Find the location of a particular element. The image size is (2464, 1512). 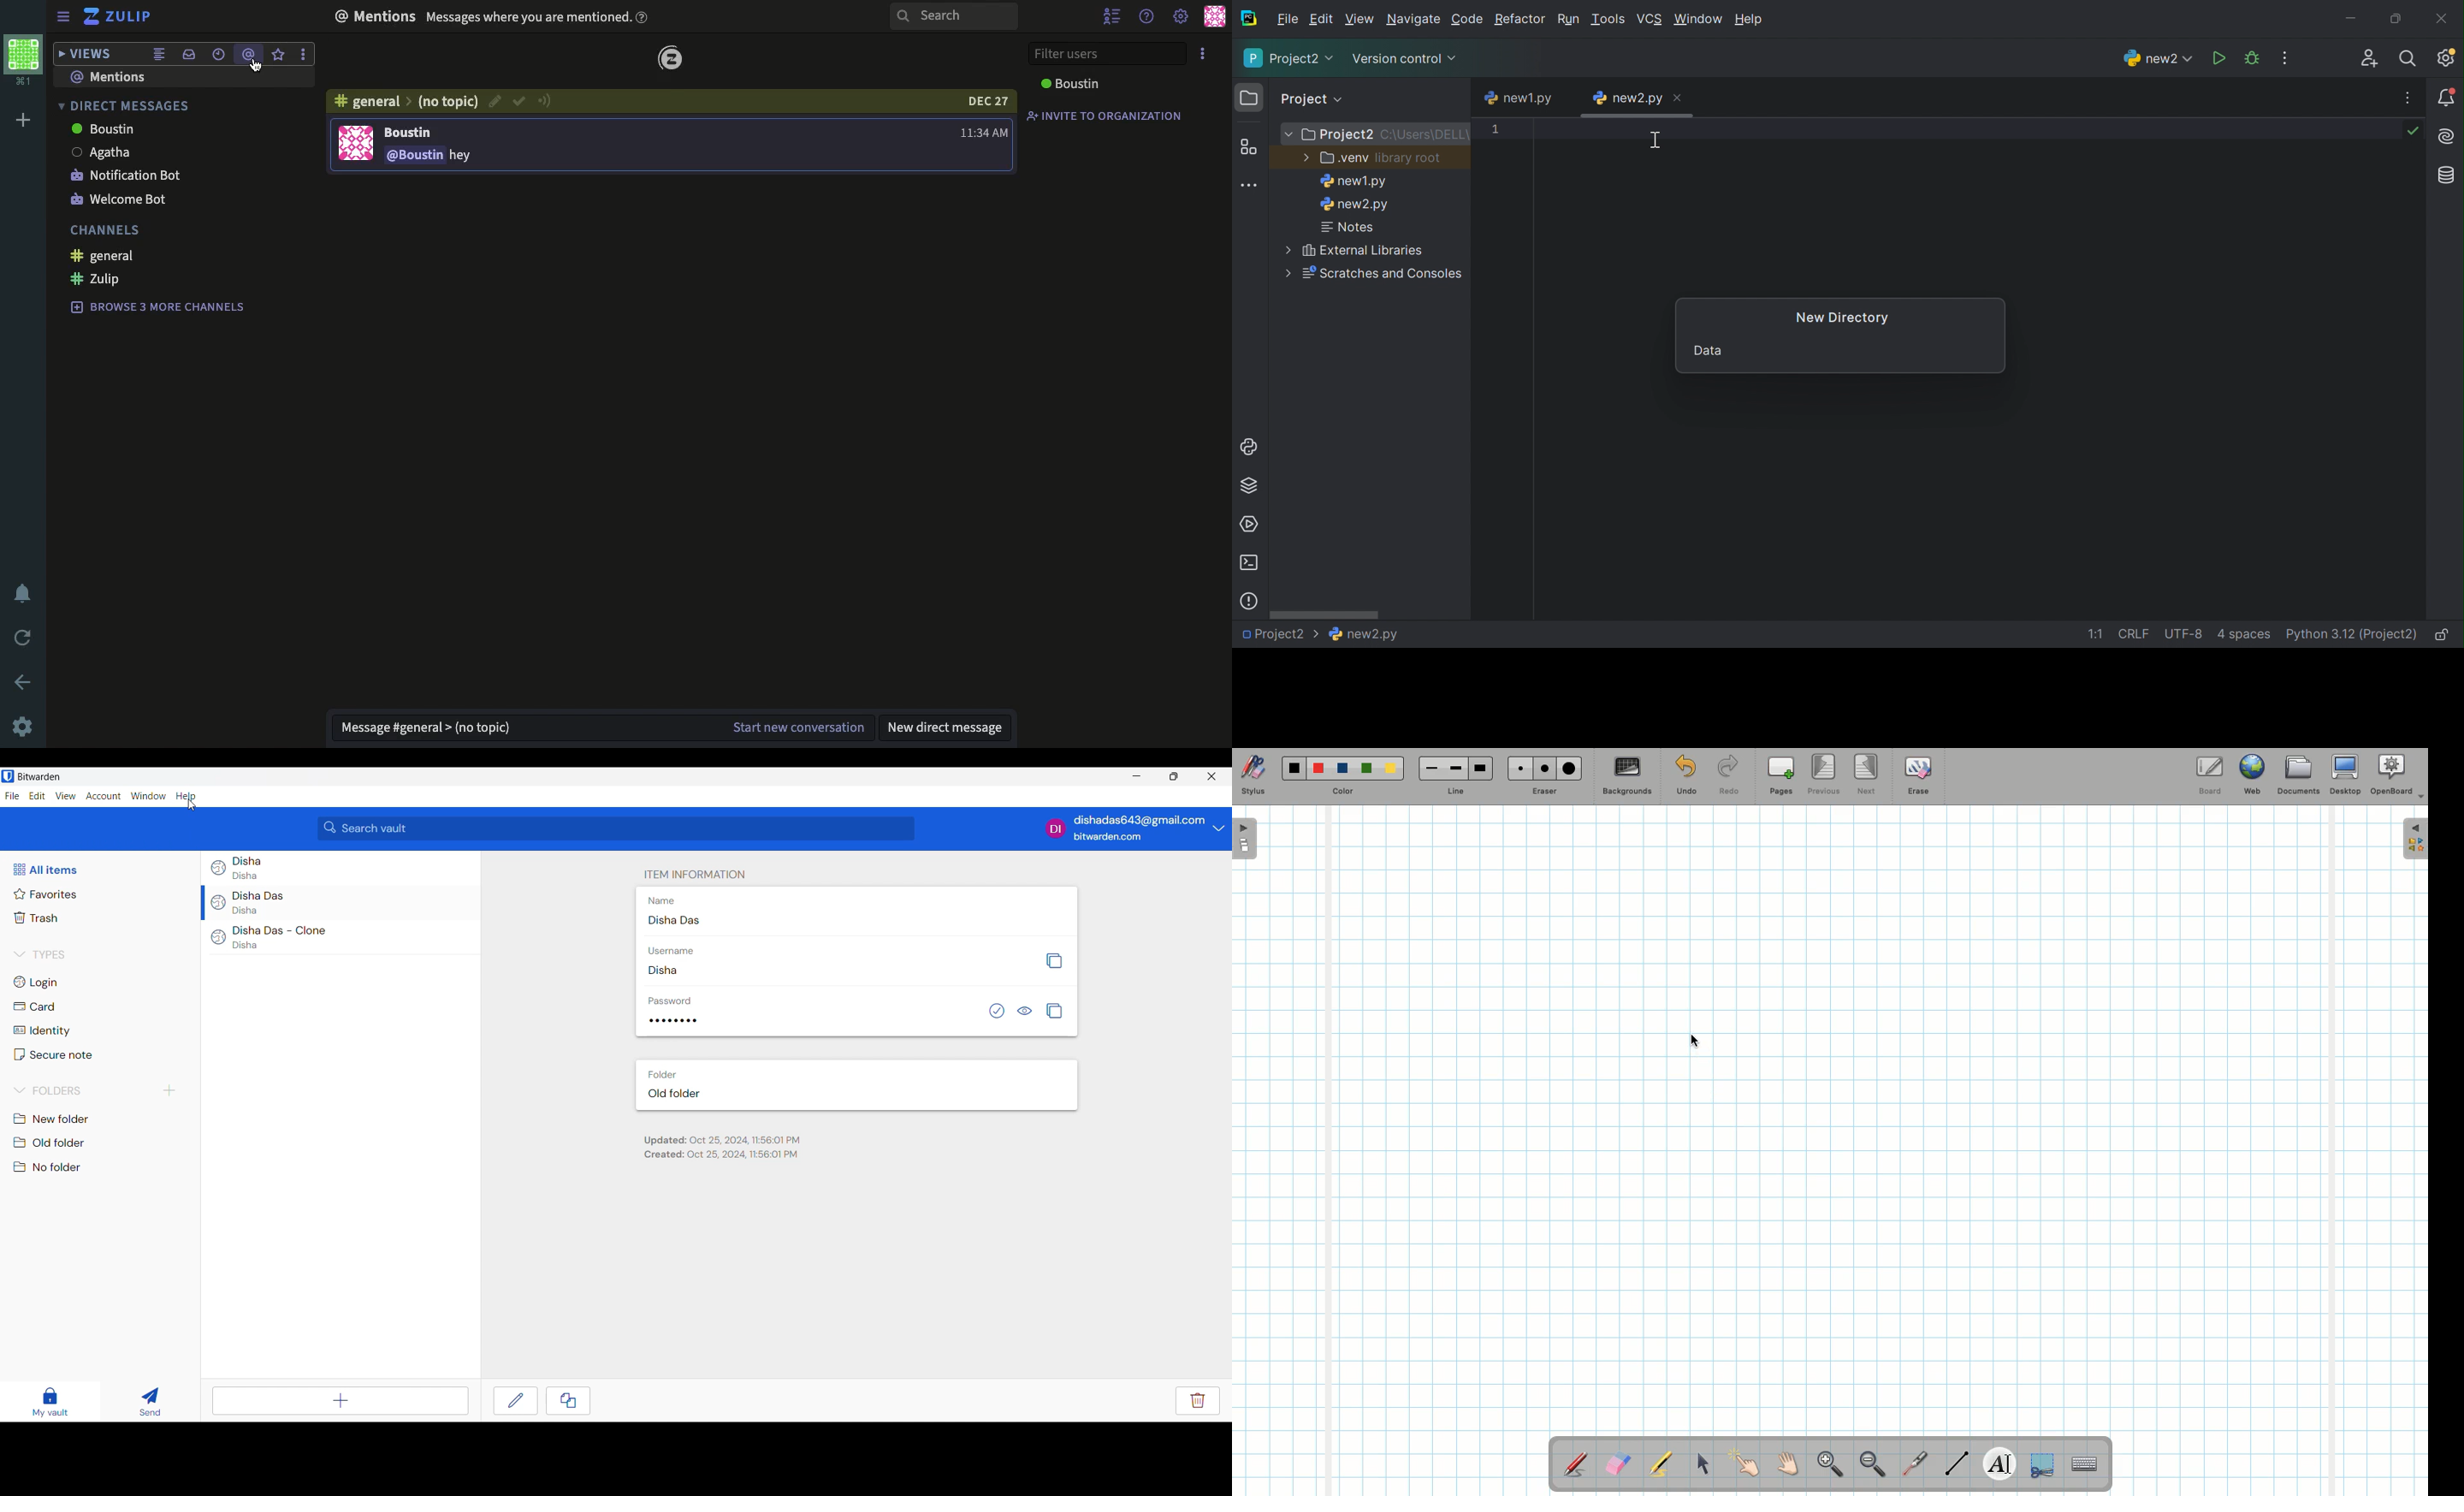

star is located at coordinates (281, 54).